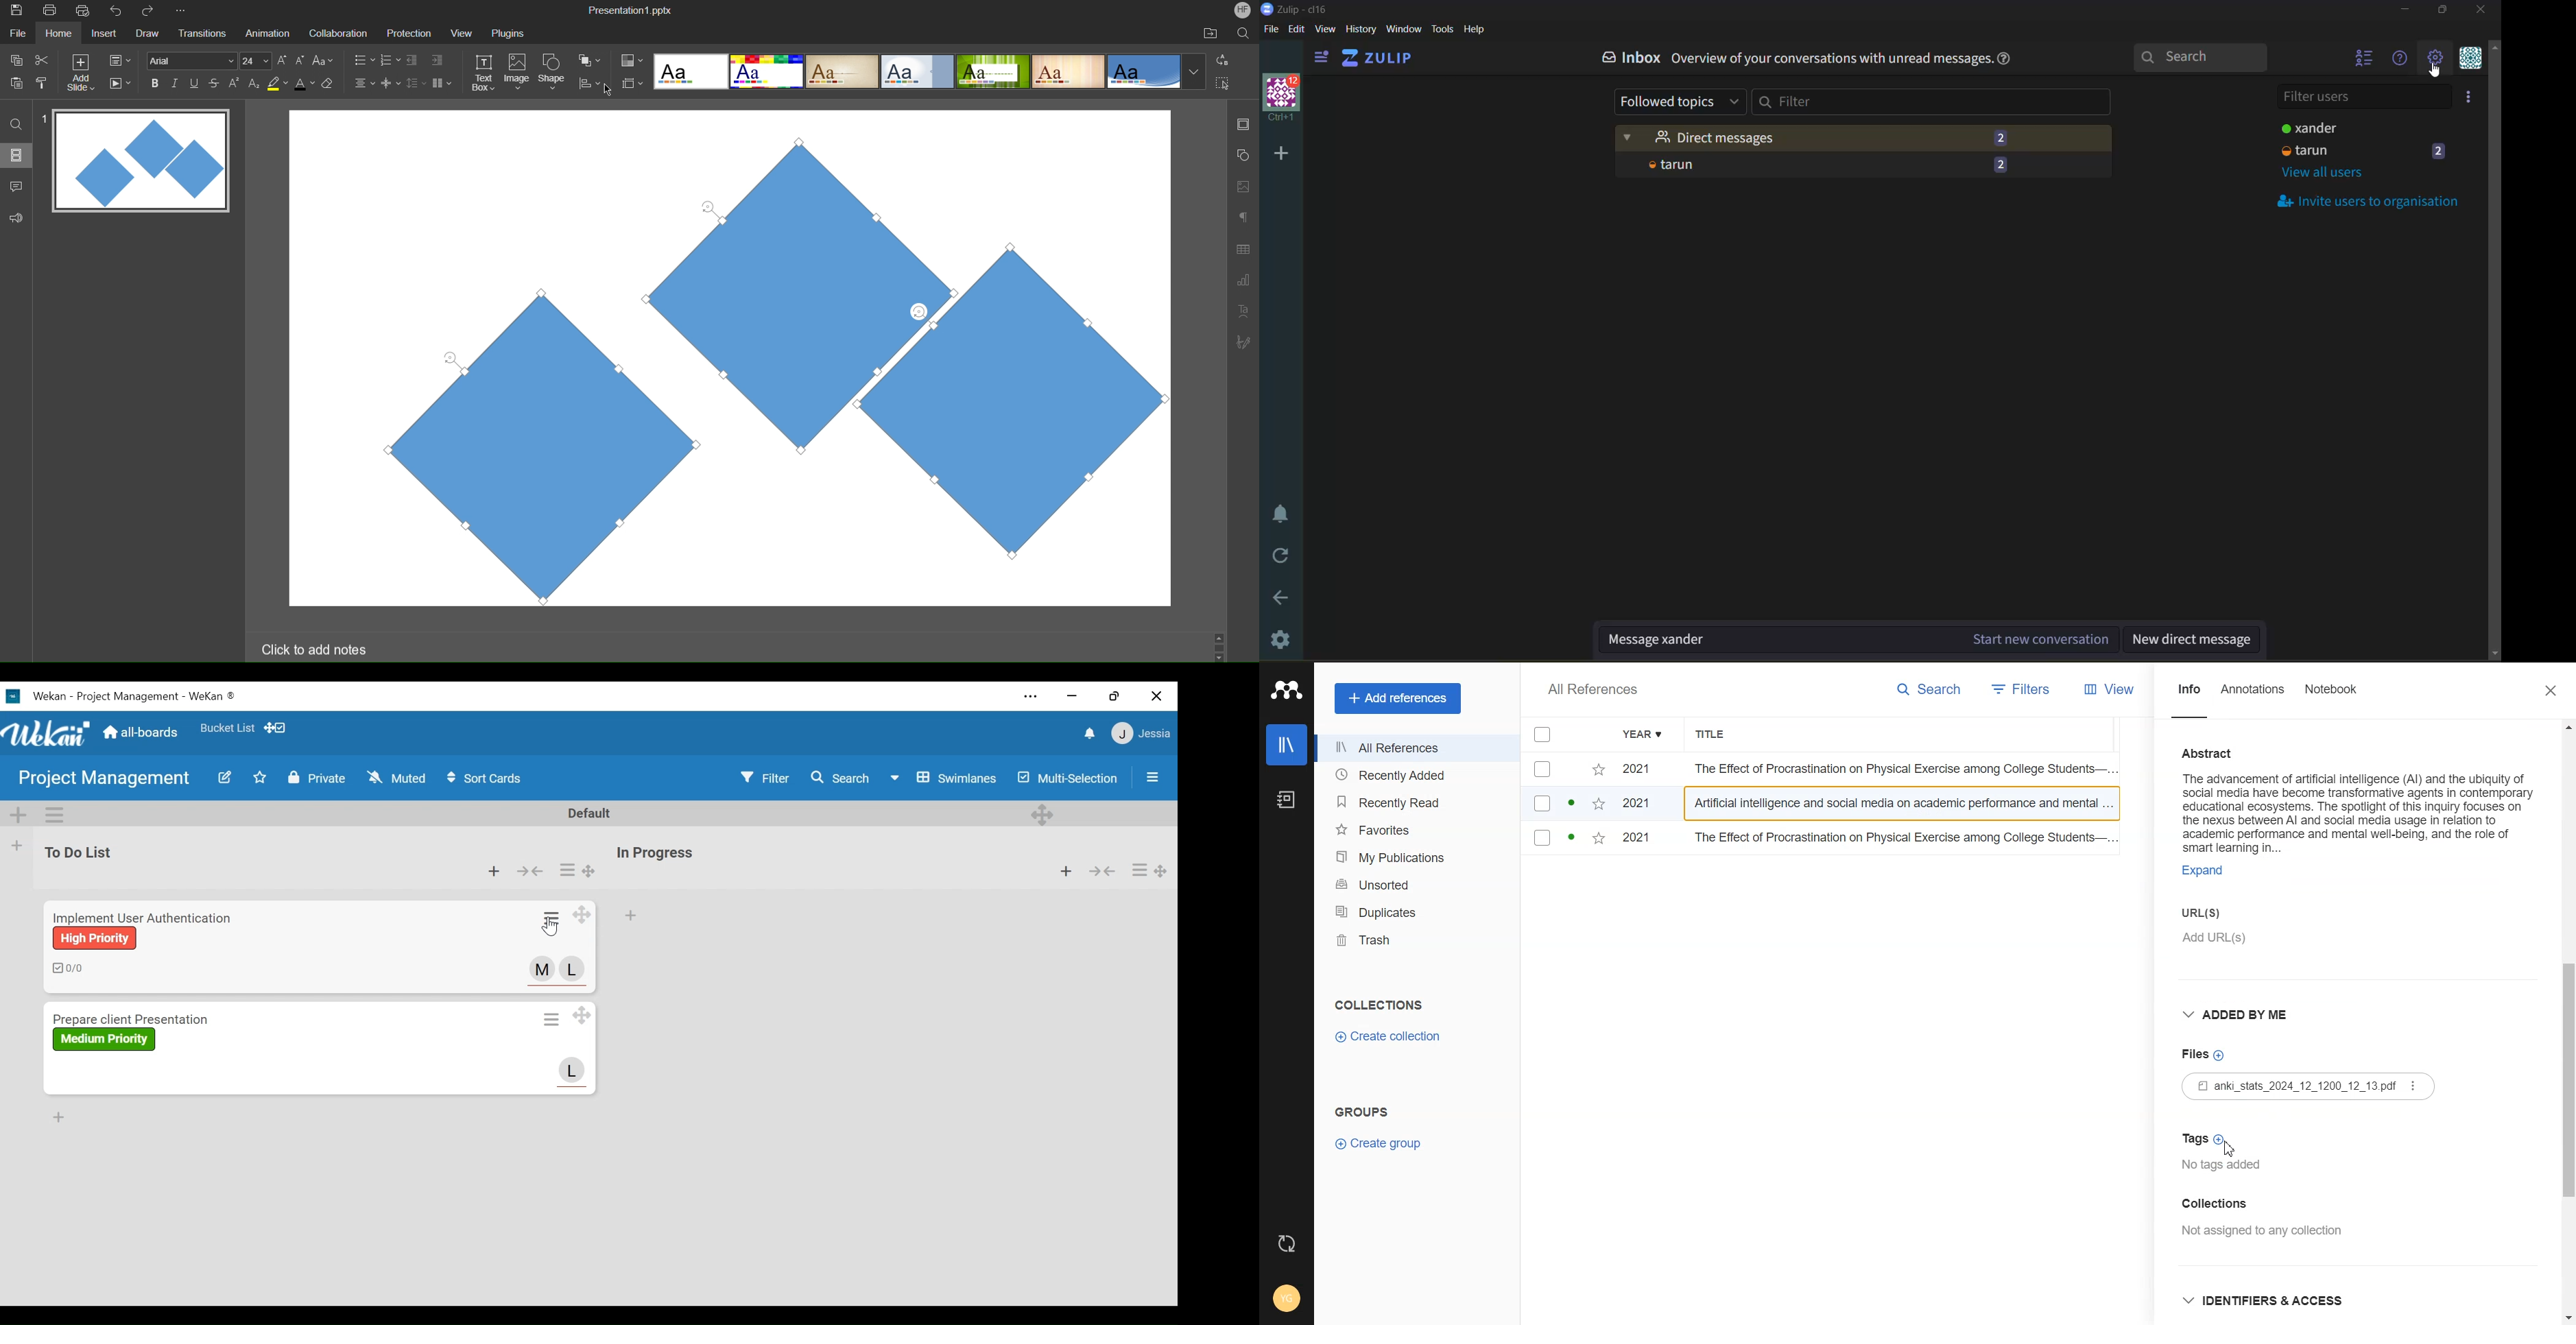 Image resolution: width=2576 pixels, height=1344 pixels. I want to click on Filters, so click(2018, 689).